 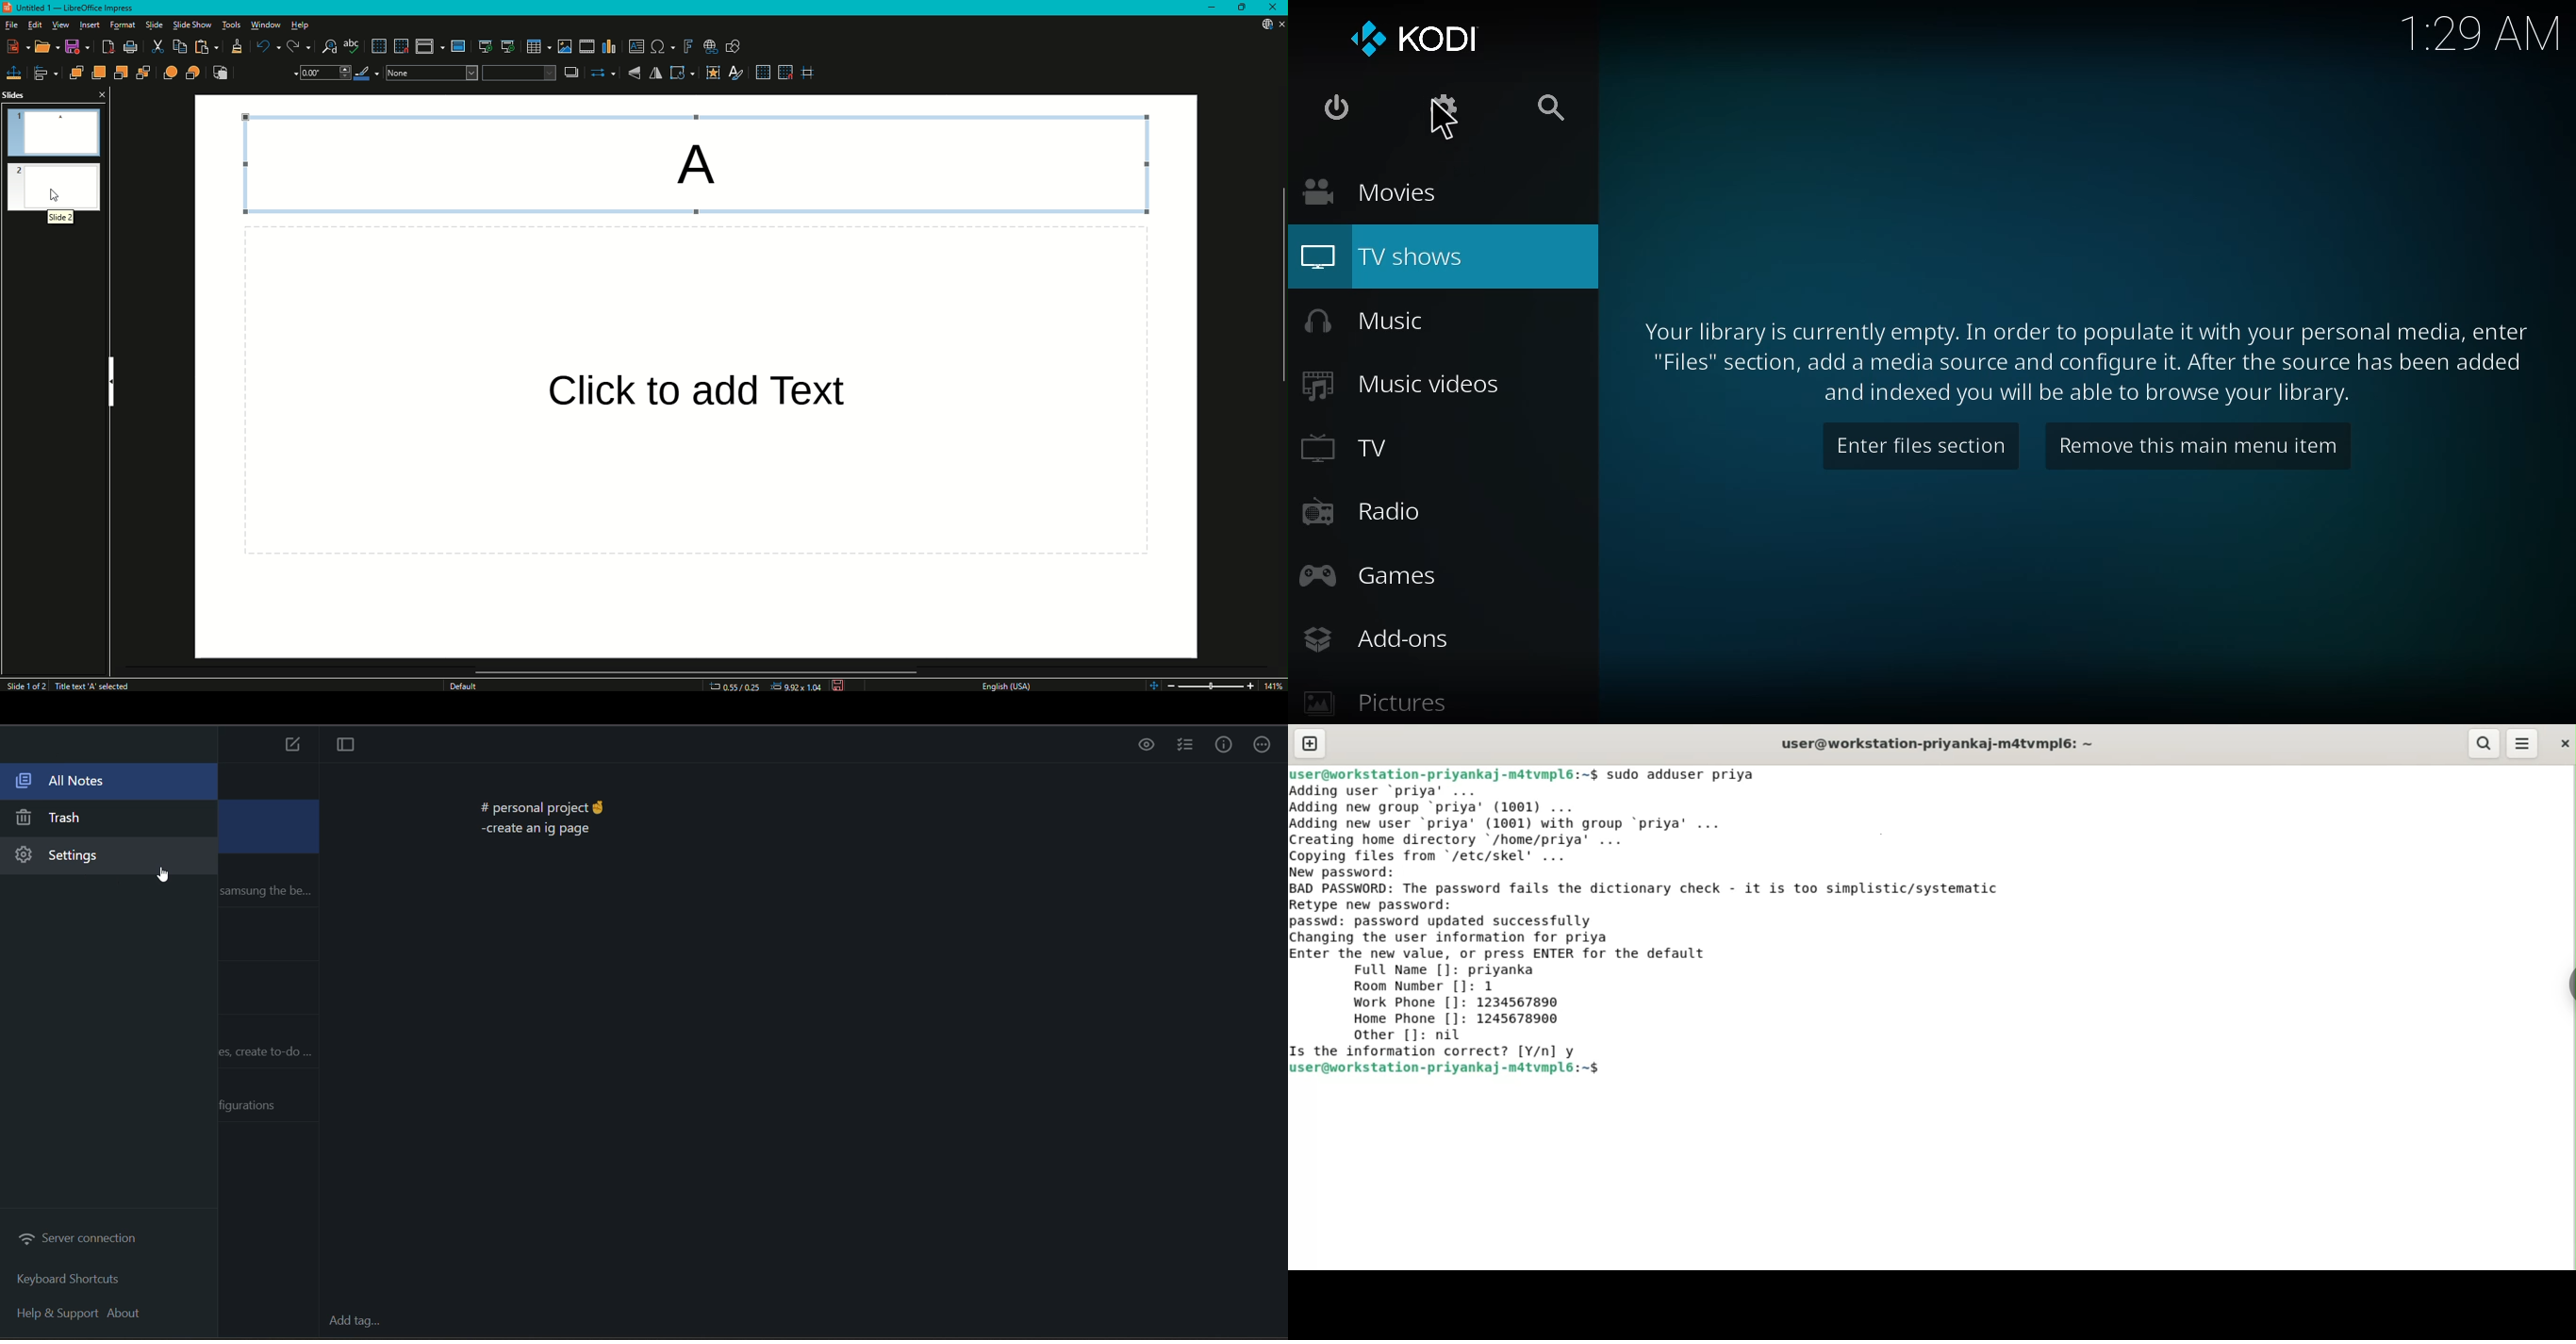 What do you see at coordinates (2197, 448) in the screenshot?
I see `remove this main menu item` at bounding box center [2197, 448].